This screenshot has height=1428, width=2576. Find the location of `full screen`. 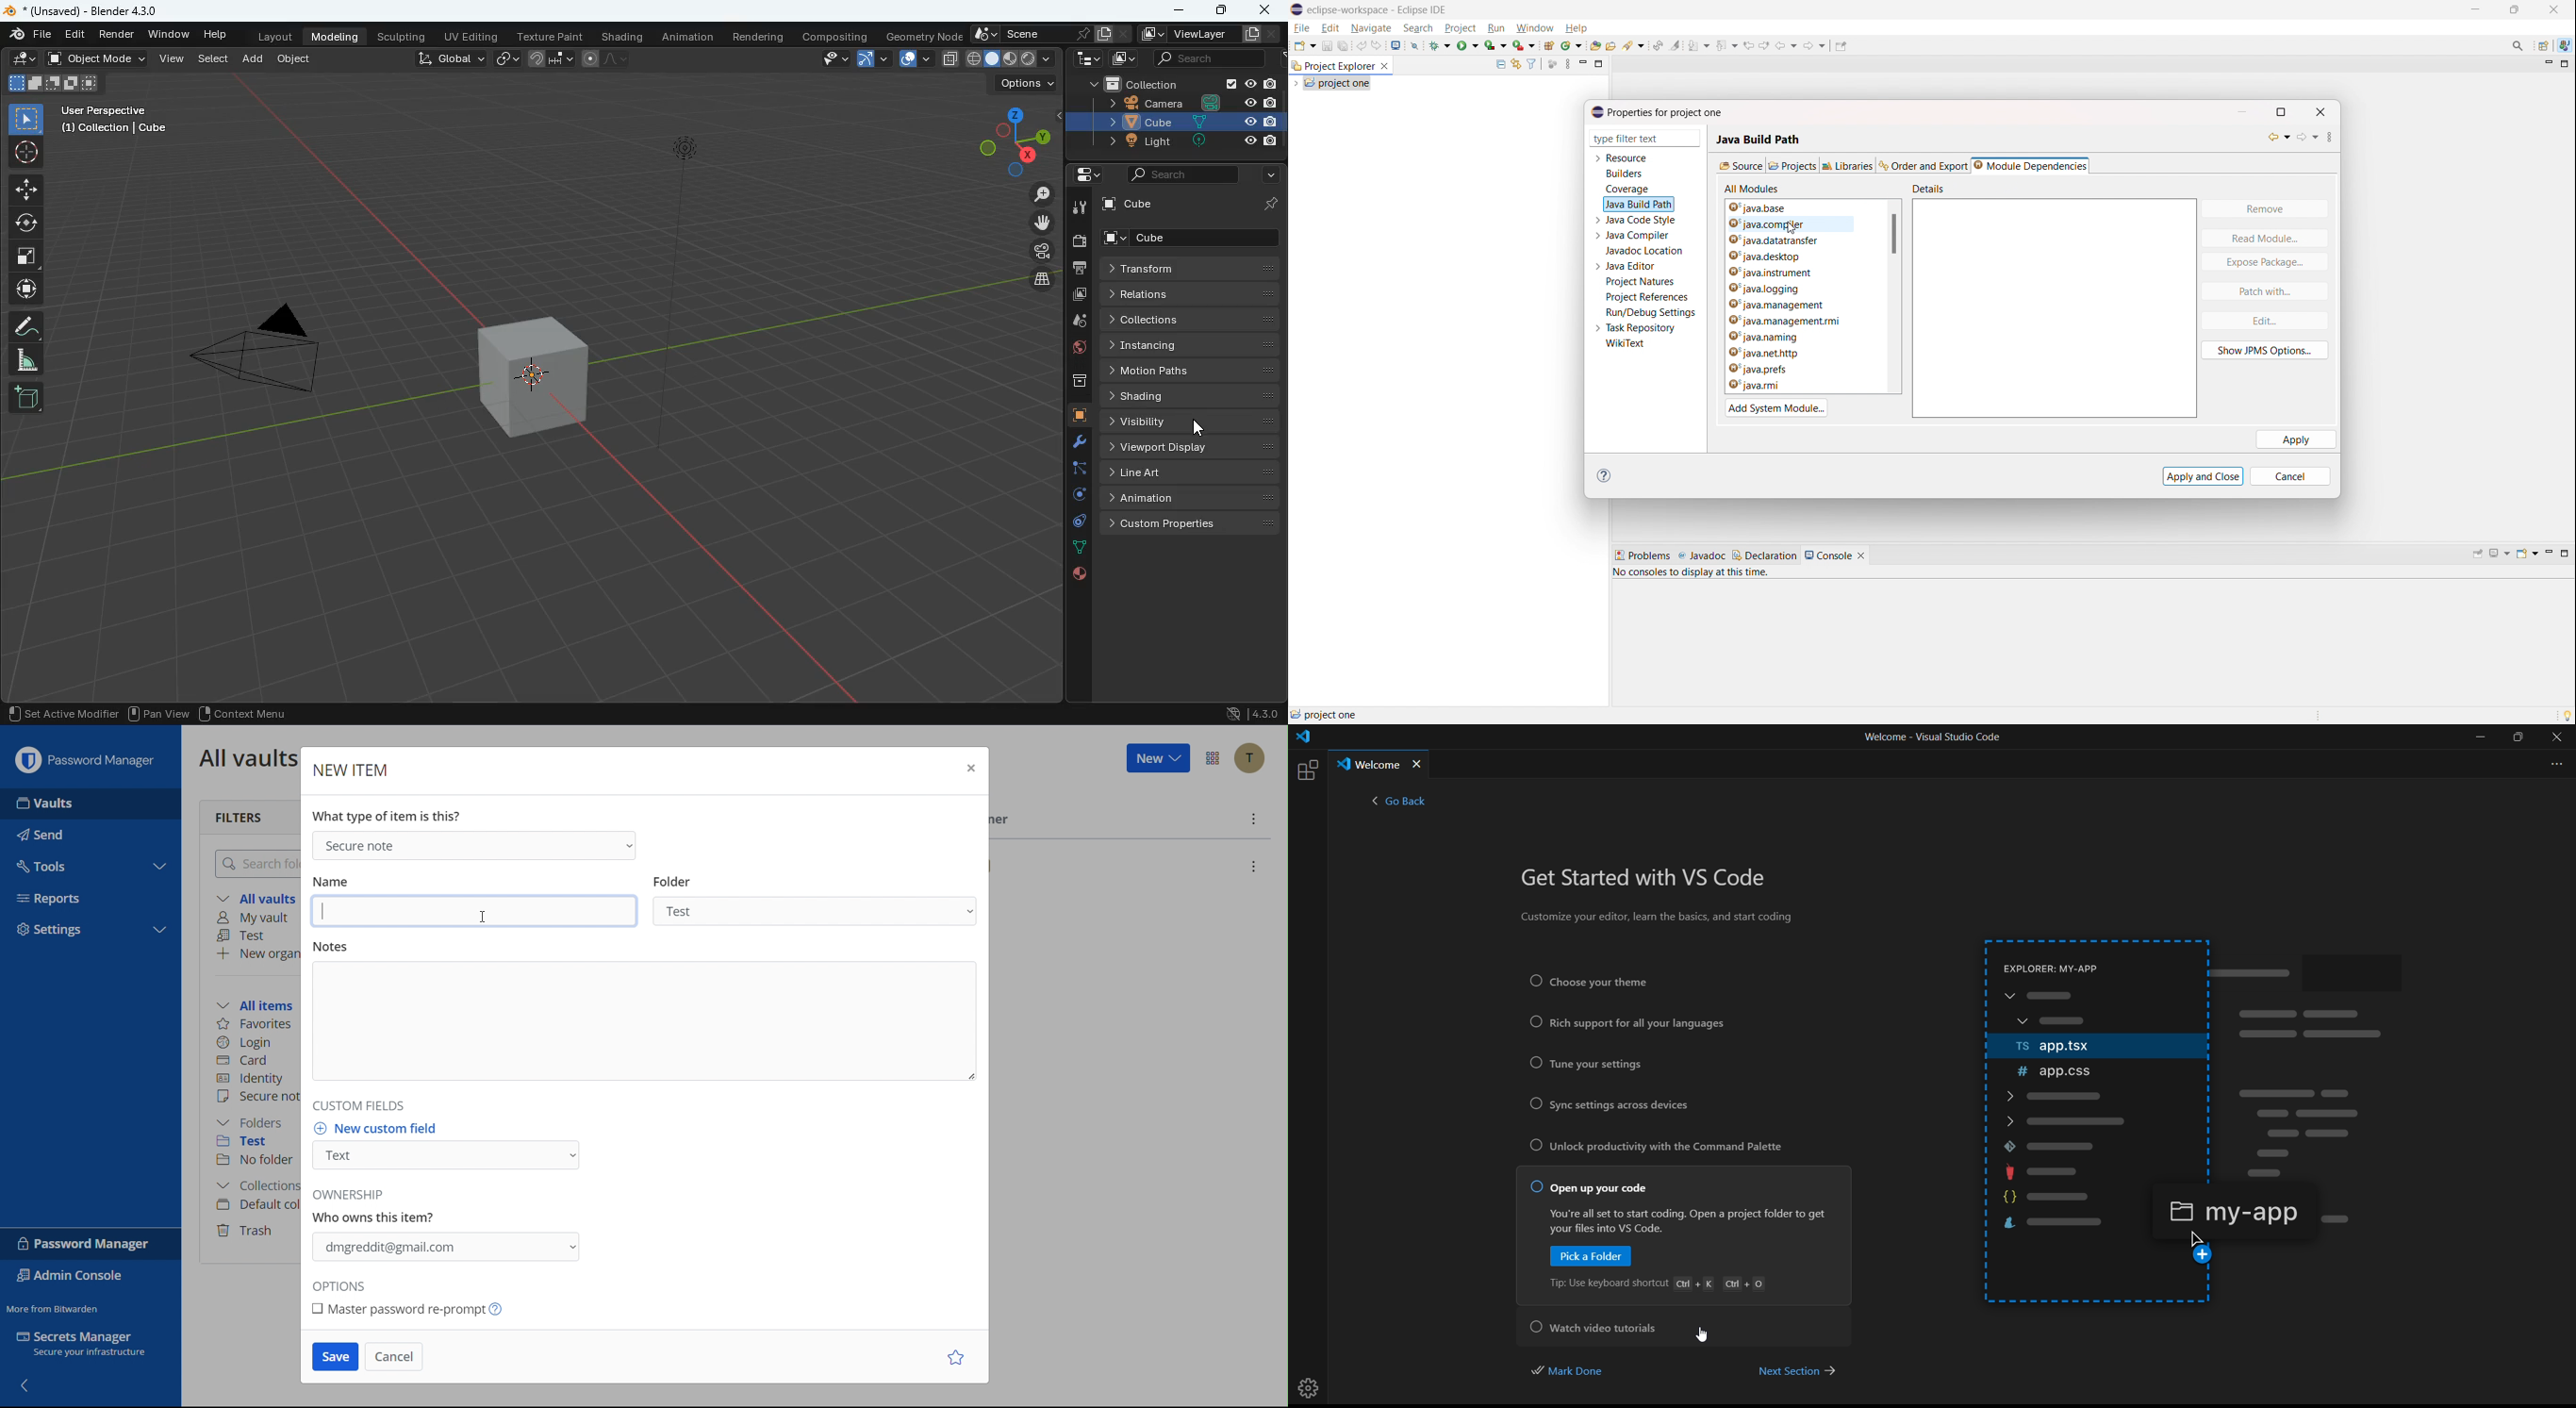

full screen is located at coordinates (25, 257).